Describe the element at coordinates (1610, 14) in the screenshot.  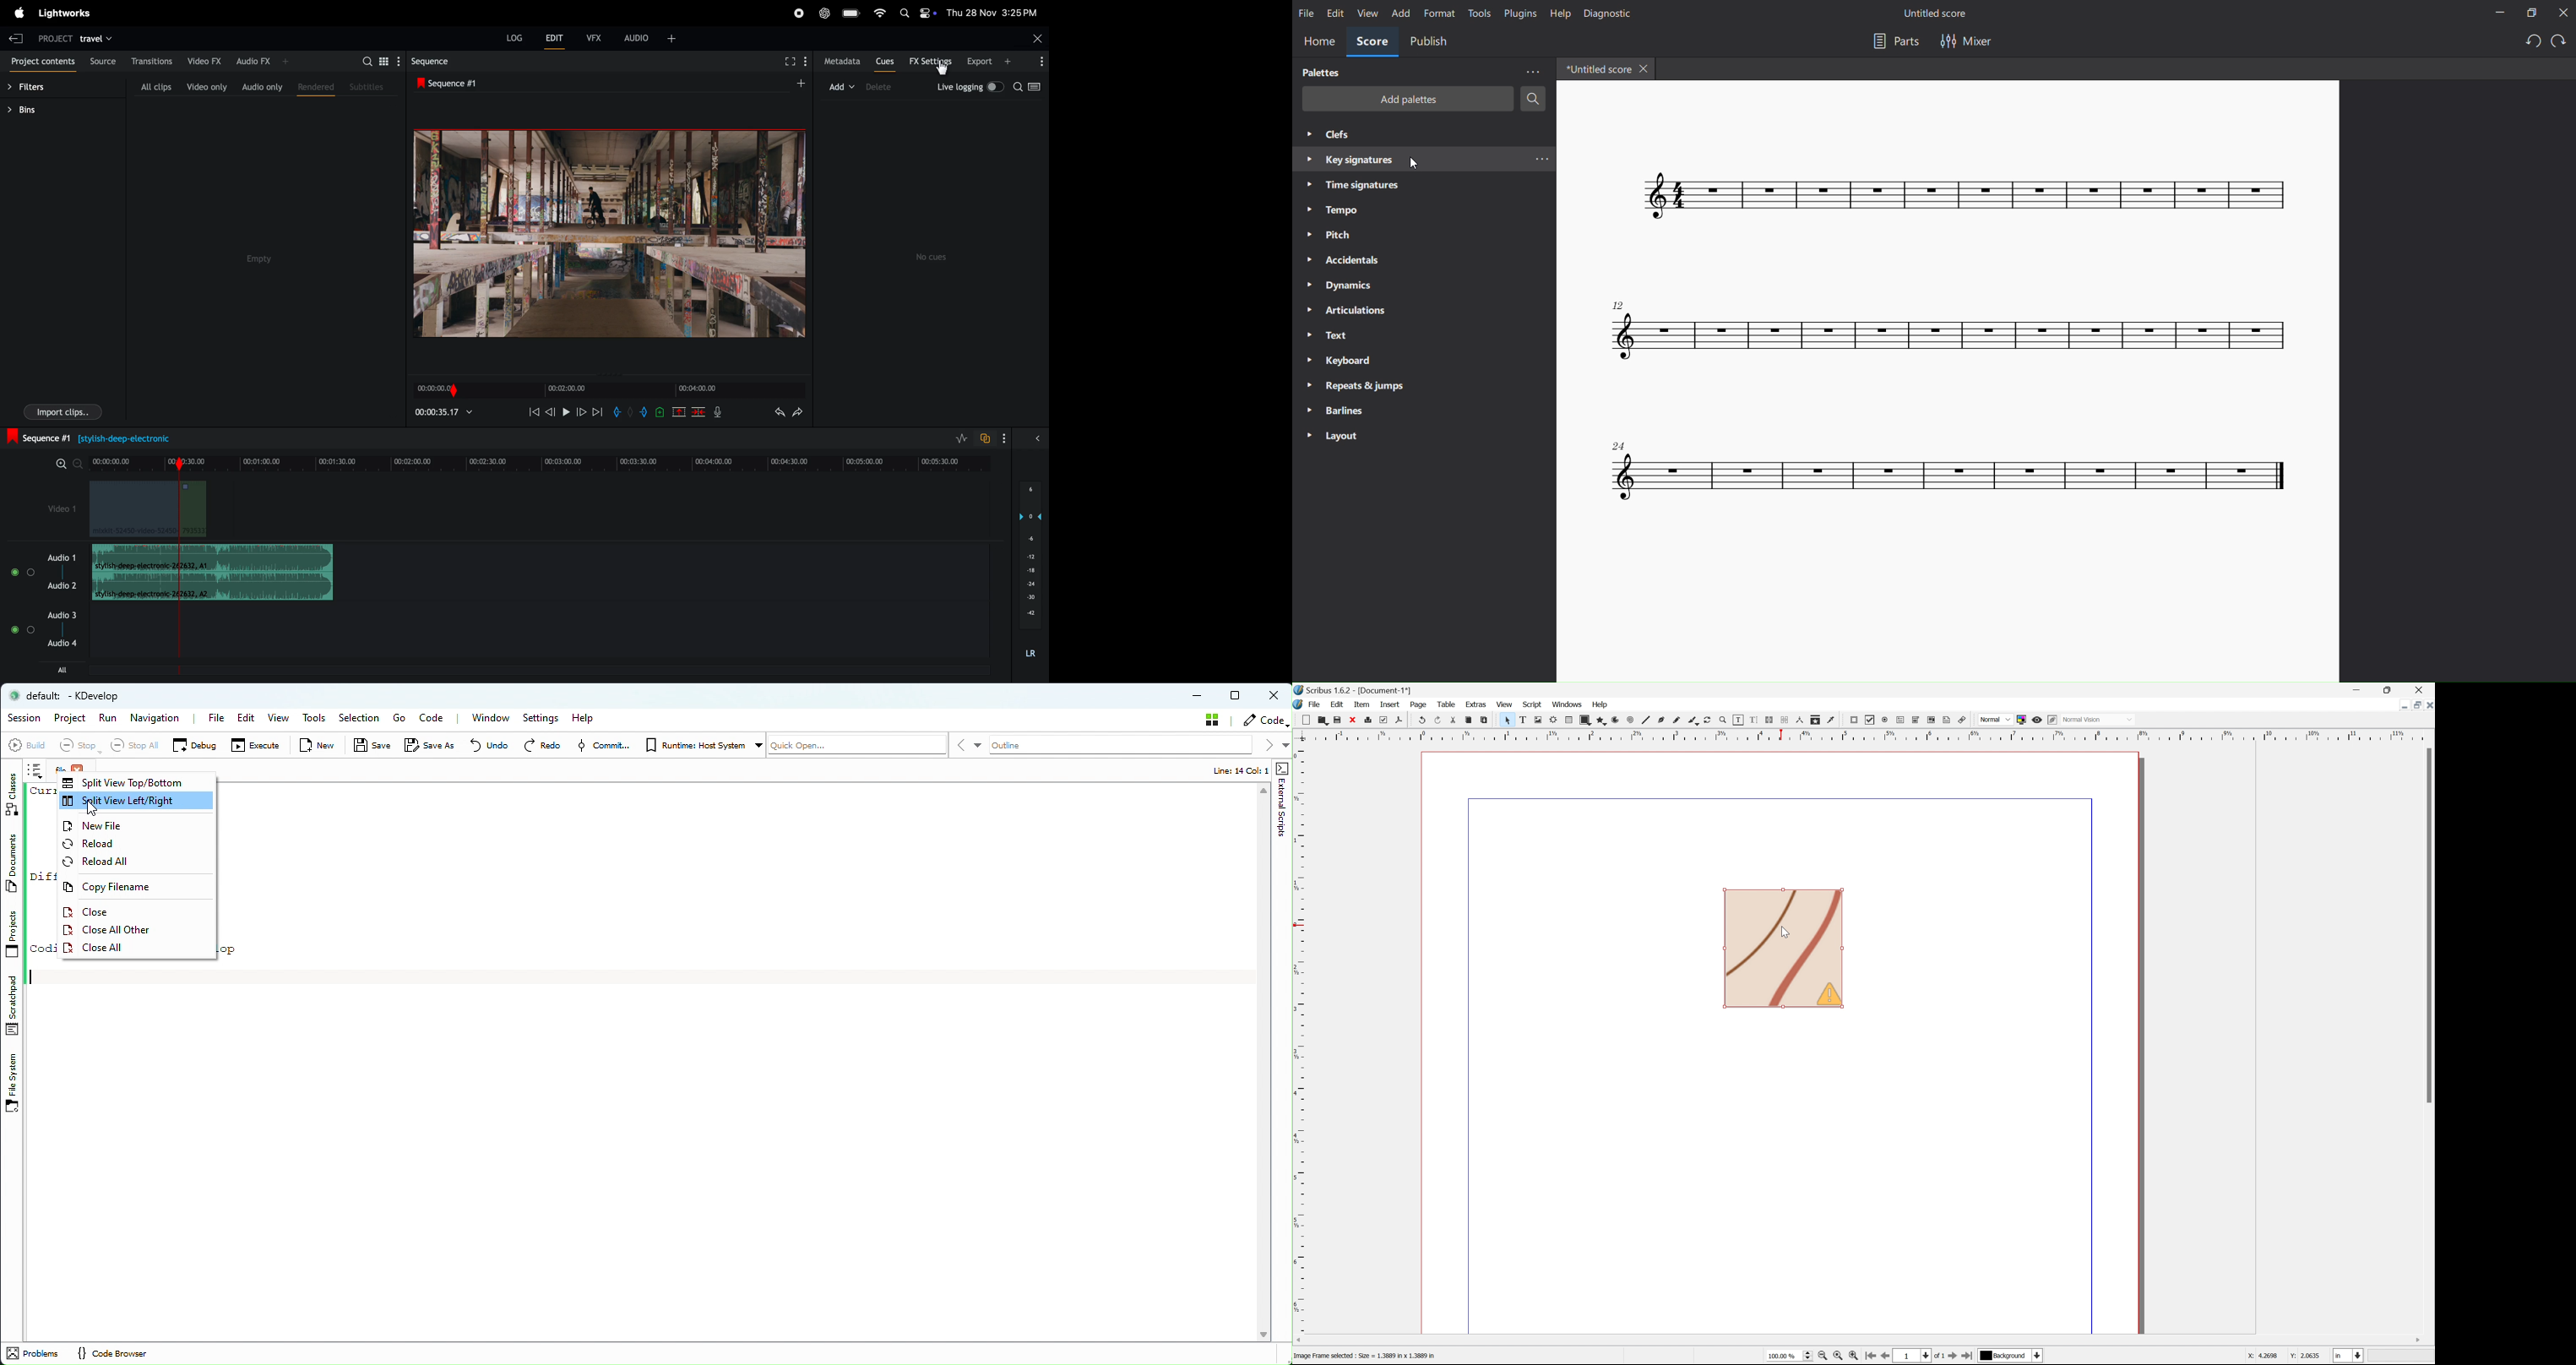
I see `diagnostic` at that location.